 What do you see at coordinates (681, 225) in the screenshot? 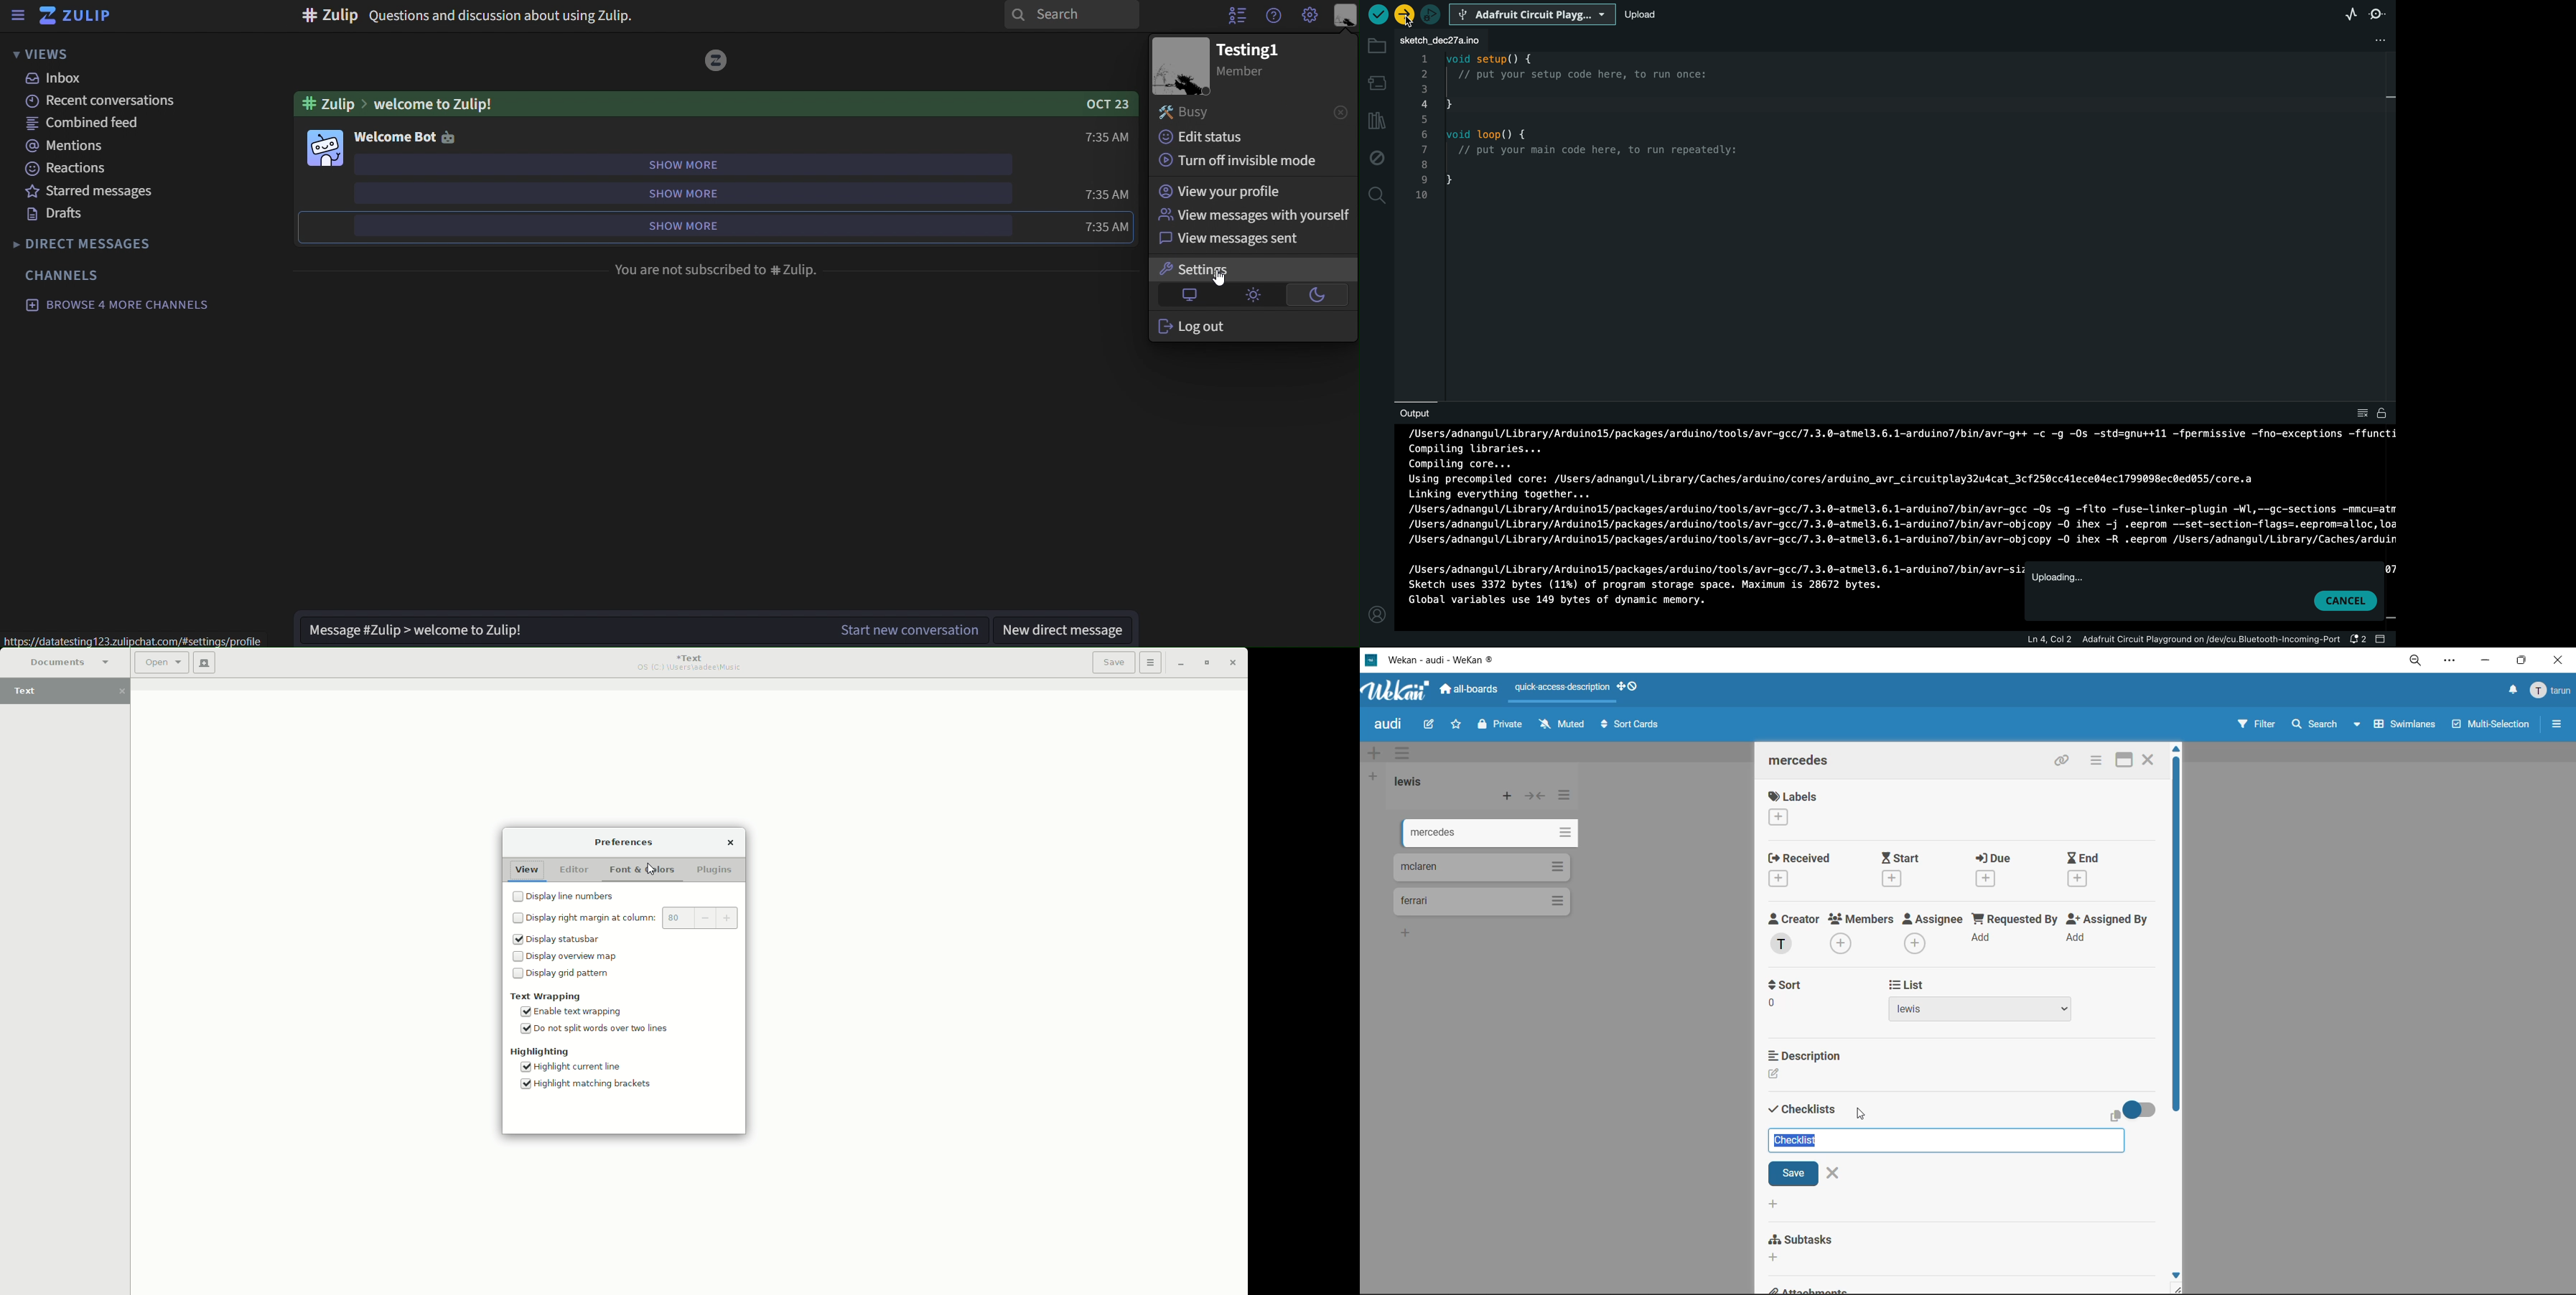
I see `show more` at bounding box center [681, 225].